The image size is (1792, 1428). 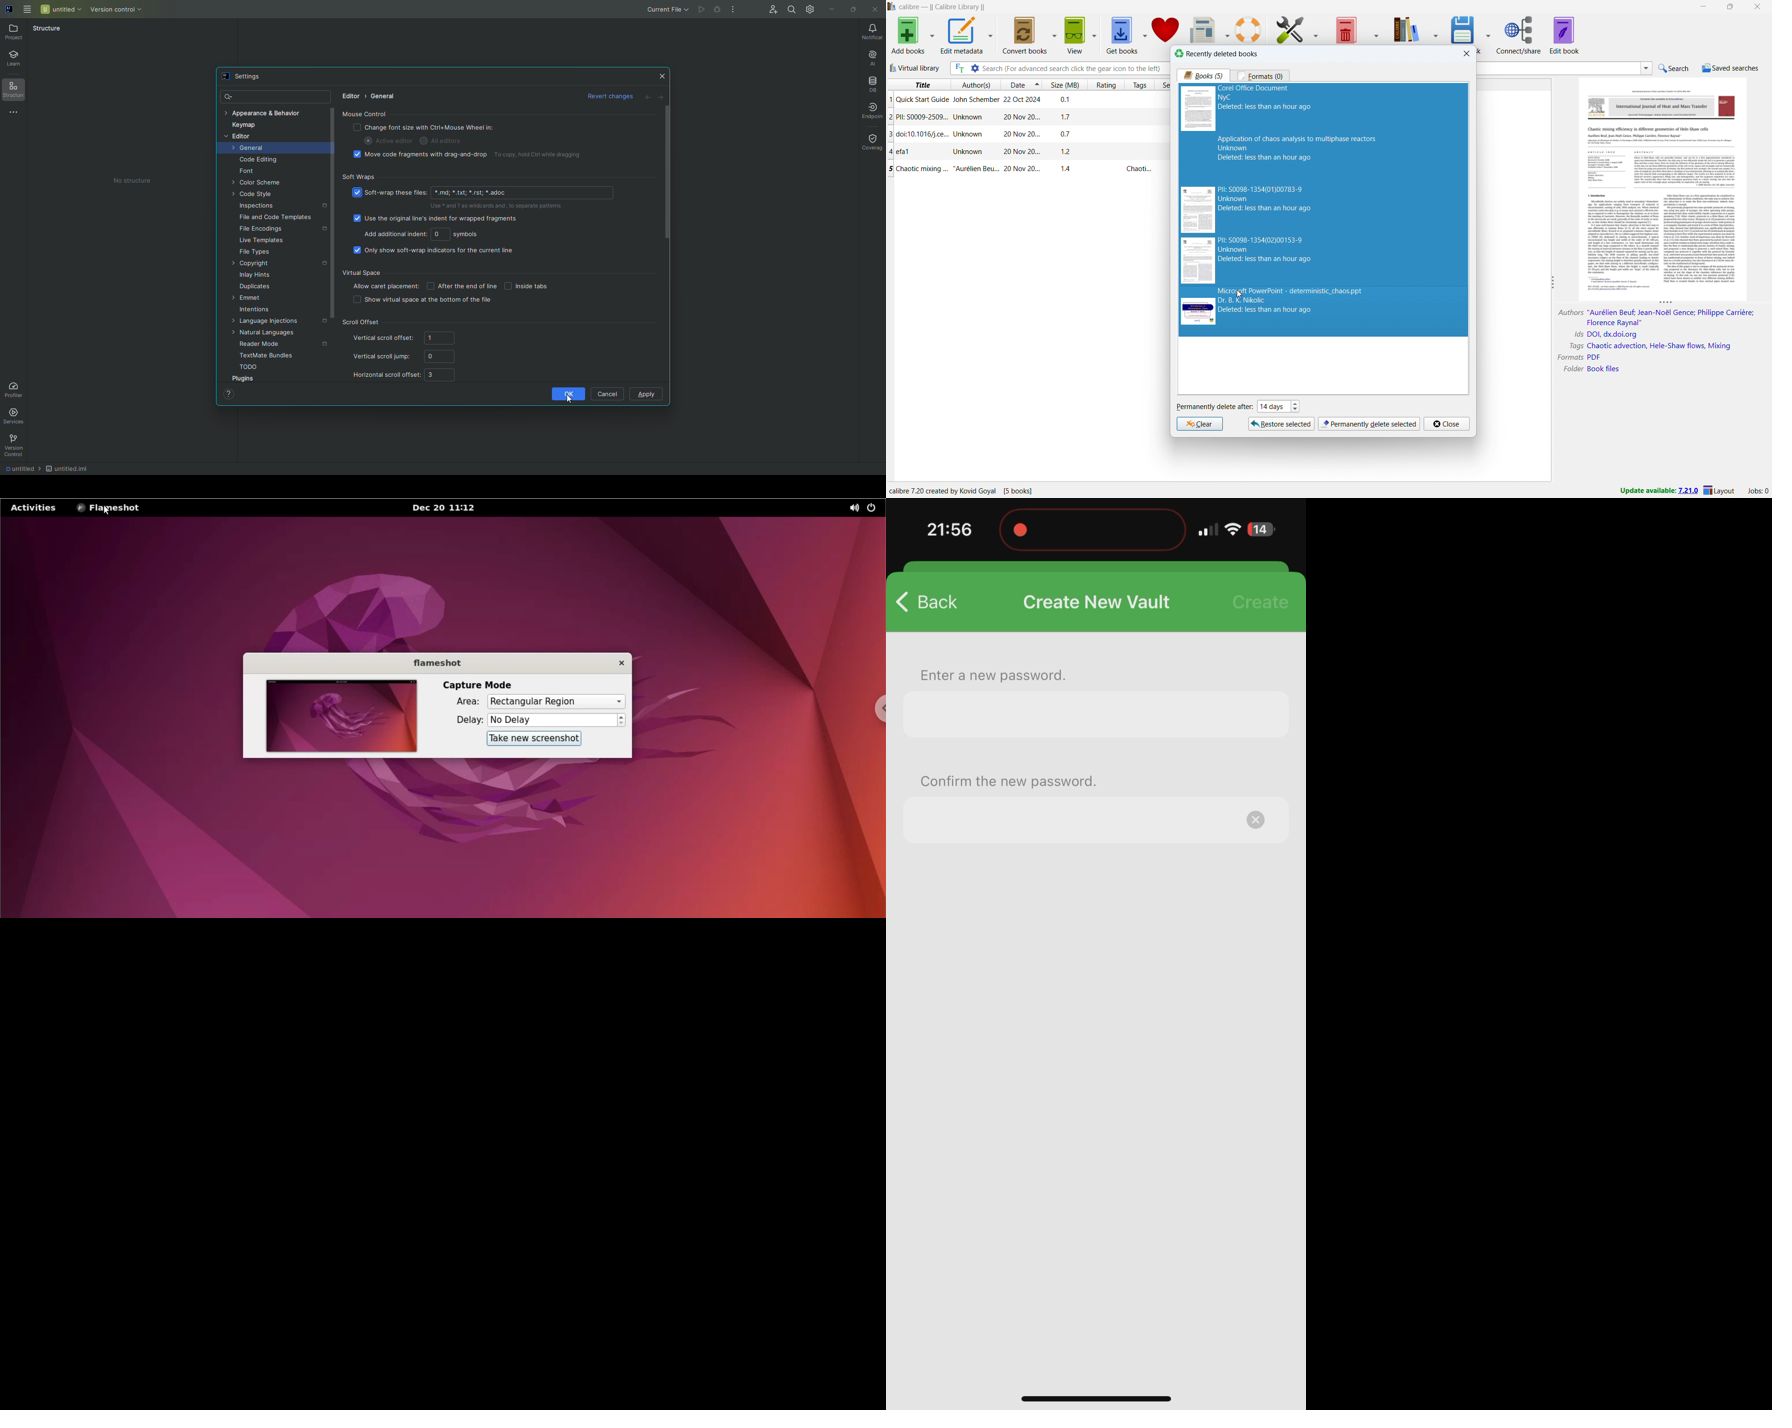 I want to click on formats, so click(x=1260, y=76).